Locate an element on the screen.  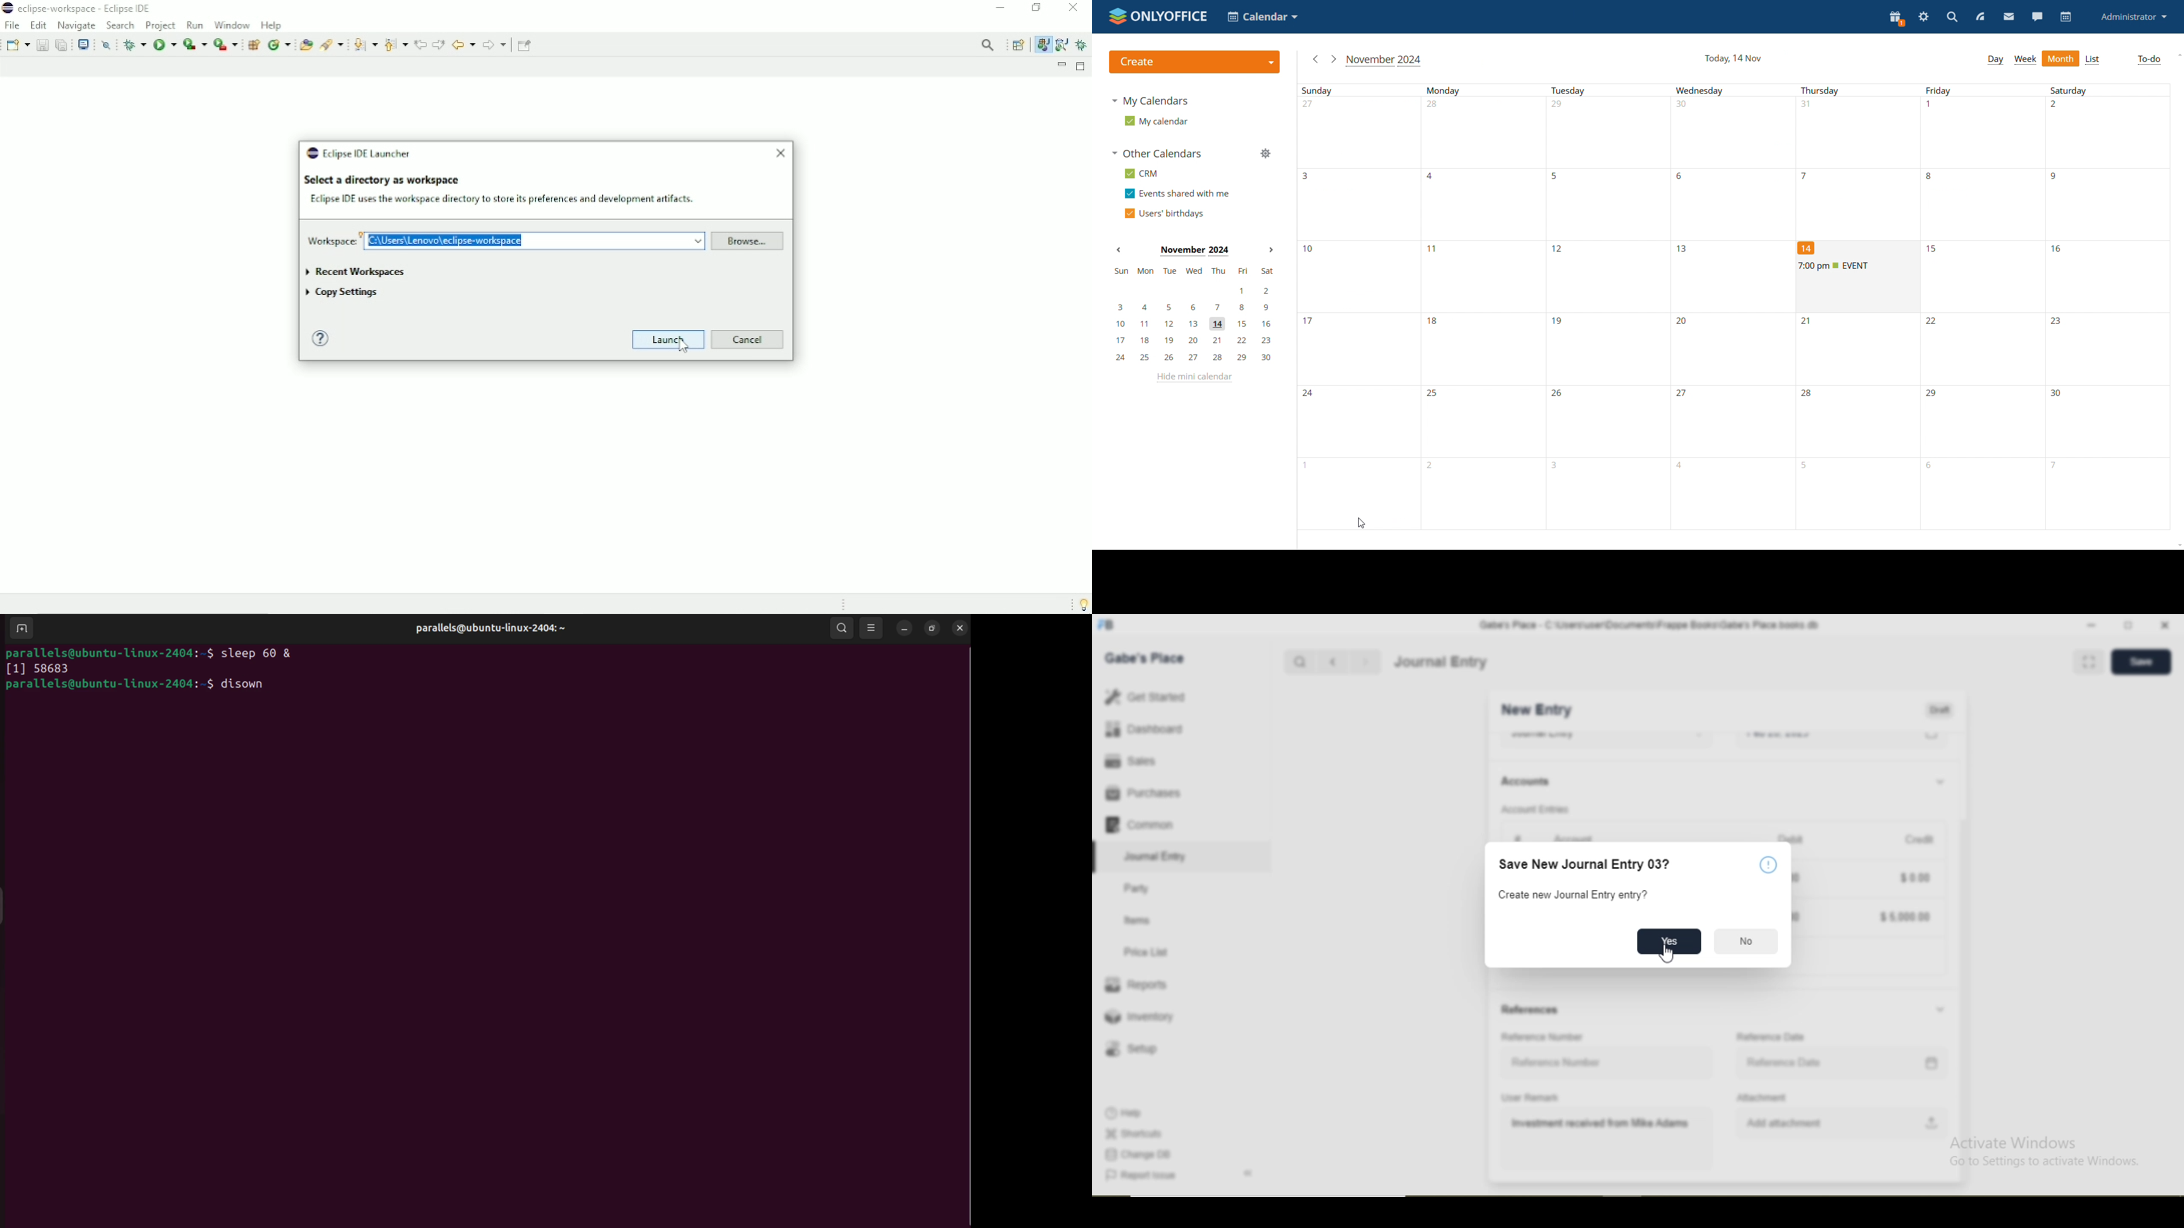
Add attachment is located at coordinates (1784, 1123).